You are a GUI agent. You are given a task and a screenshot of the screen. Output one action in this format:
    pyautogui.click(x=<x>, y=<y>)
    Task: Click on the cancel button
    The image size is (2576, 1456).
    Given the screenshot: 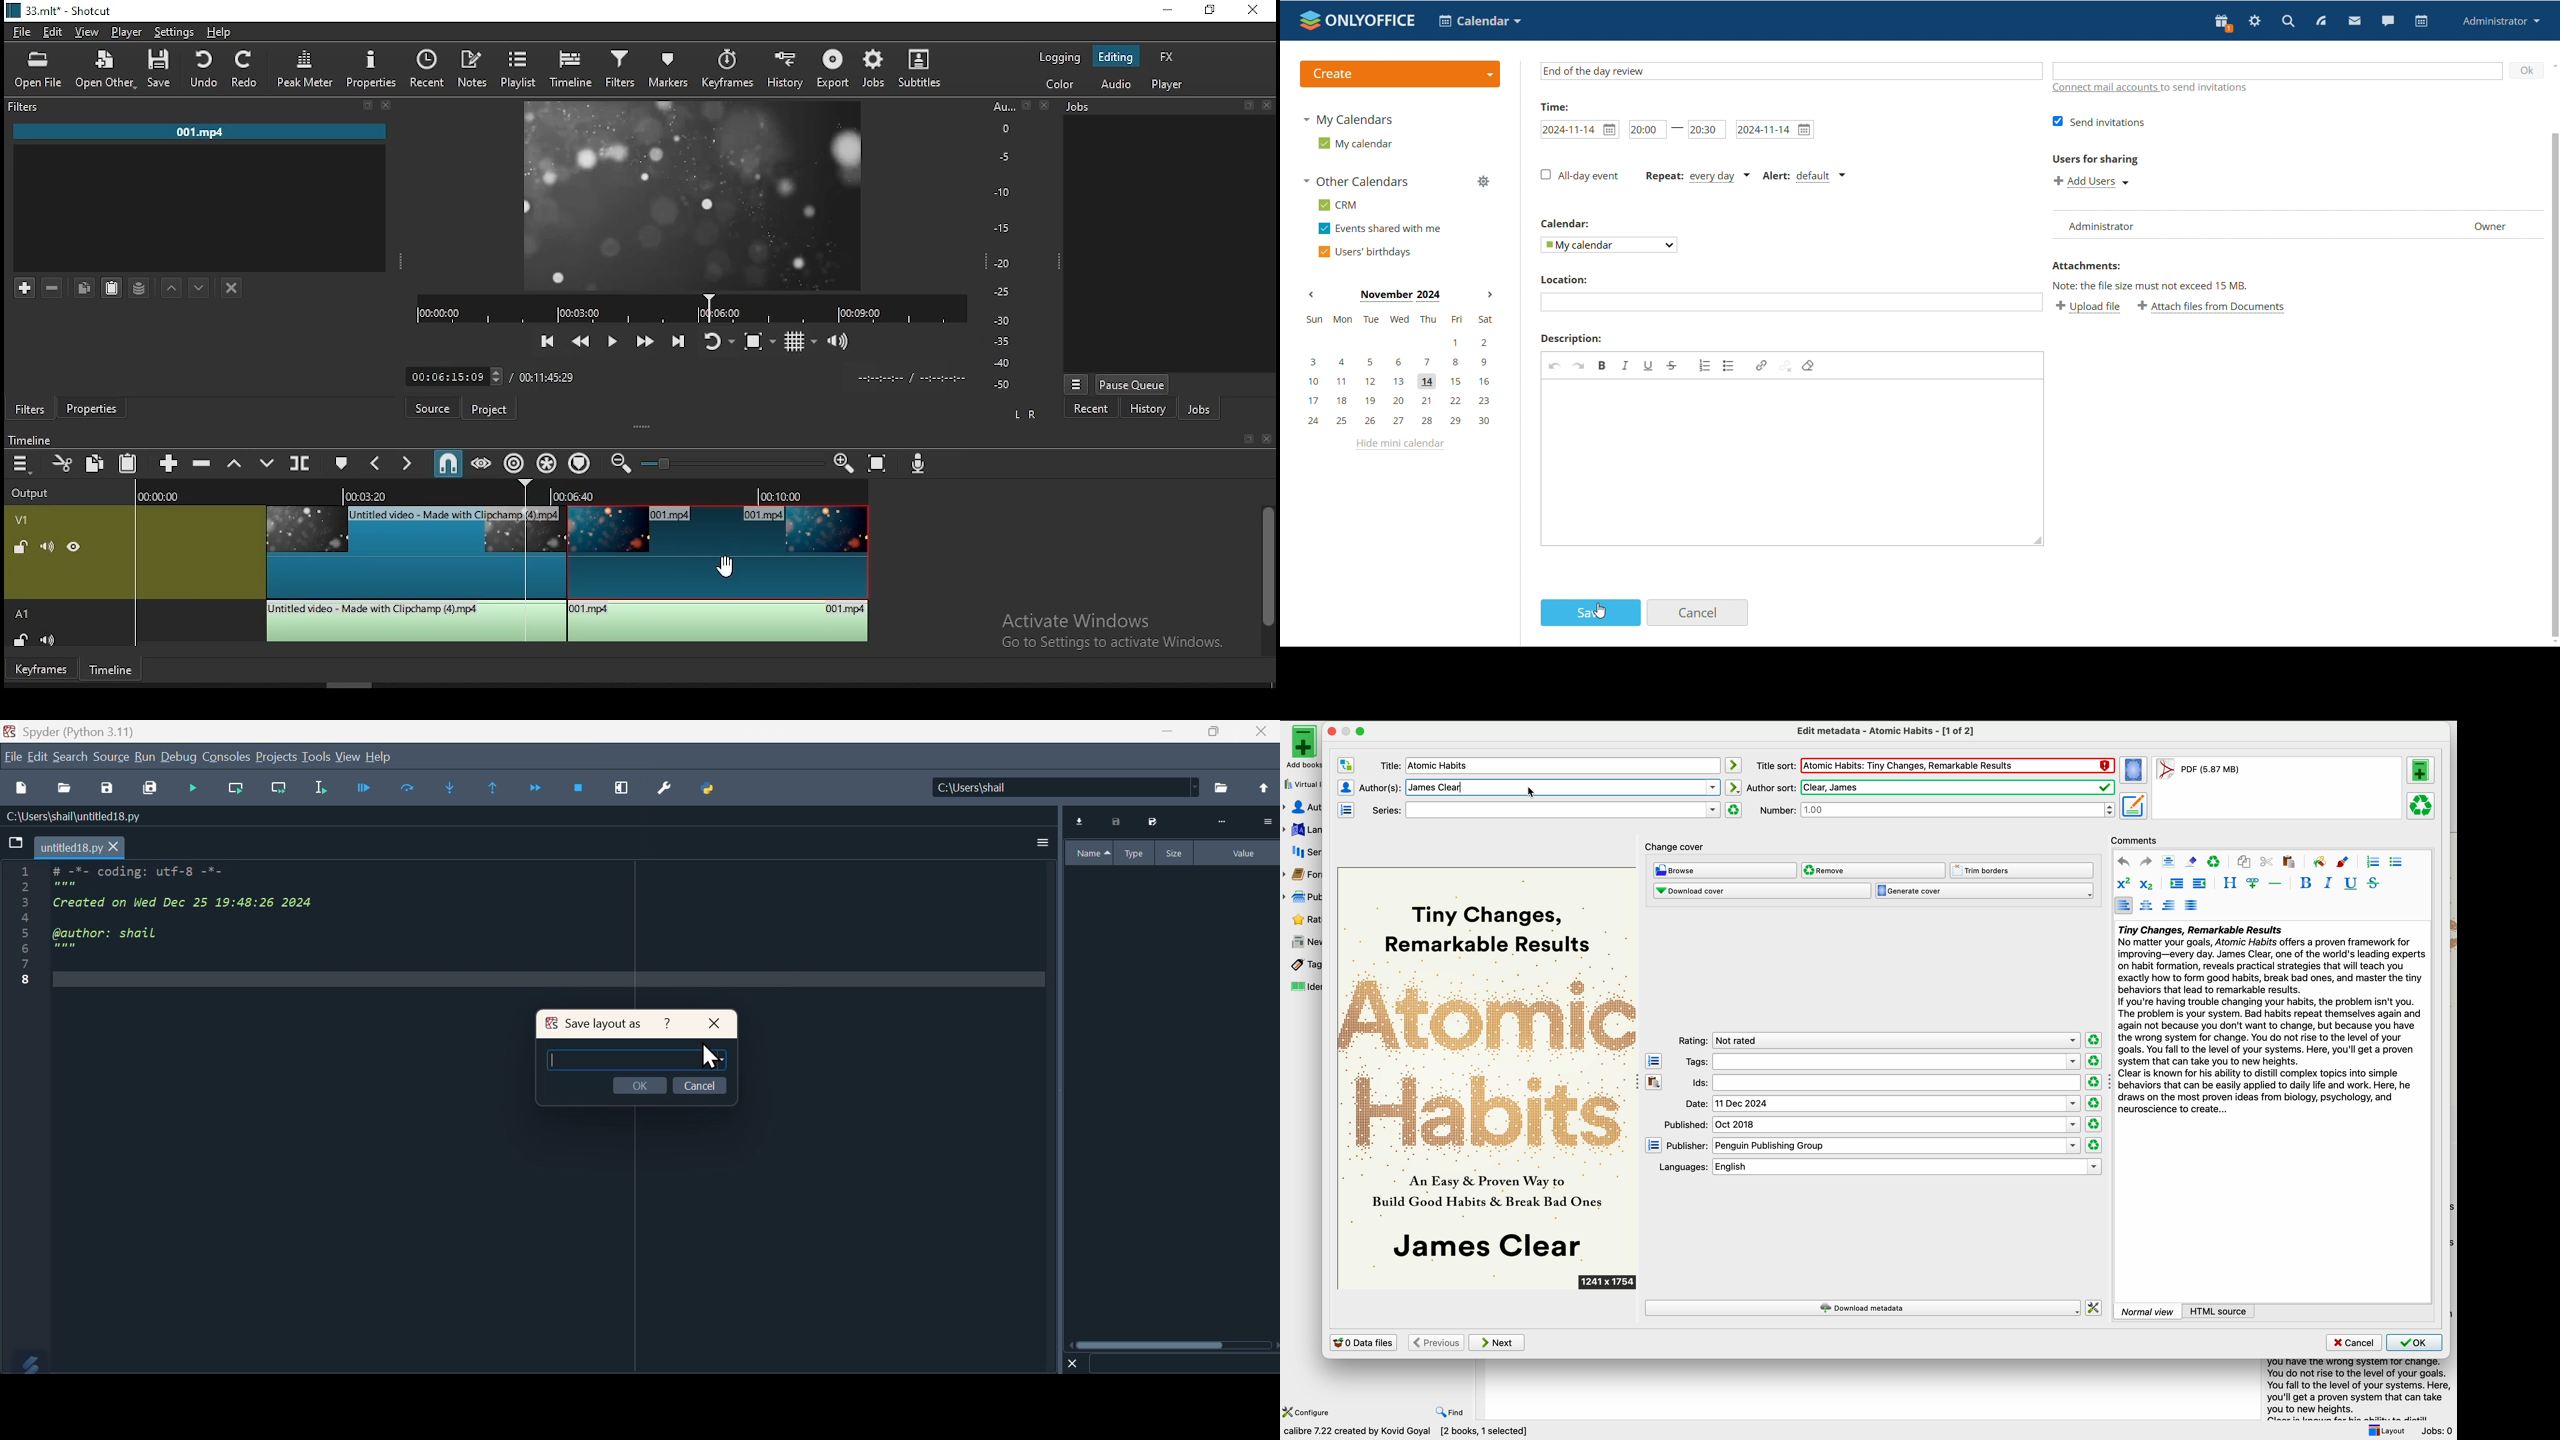 What is the action you would take?
    pyautogui.click(x=2353, y=1343)
    